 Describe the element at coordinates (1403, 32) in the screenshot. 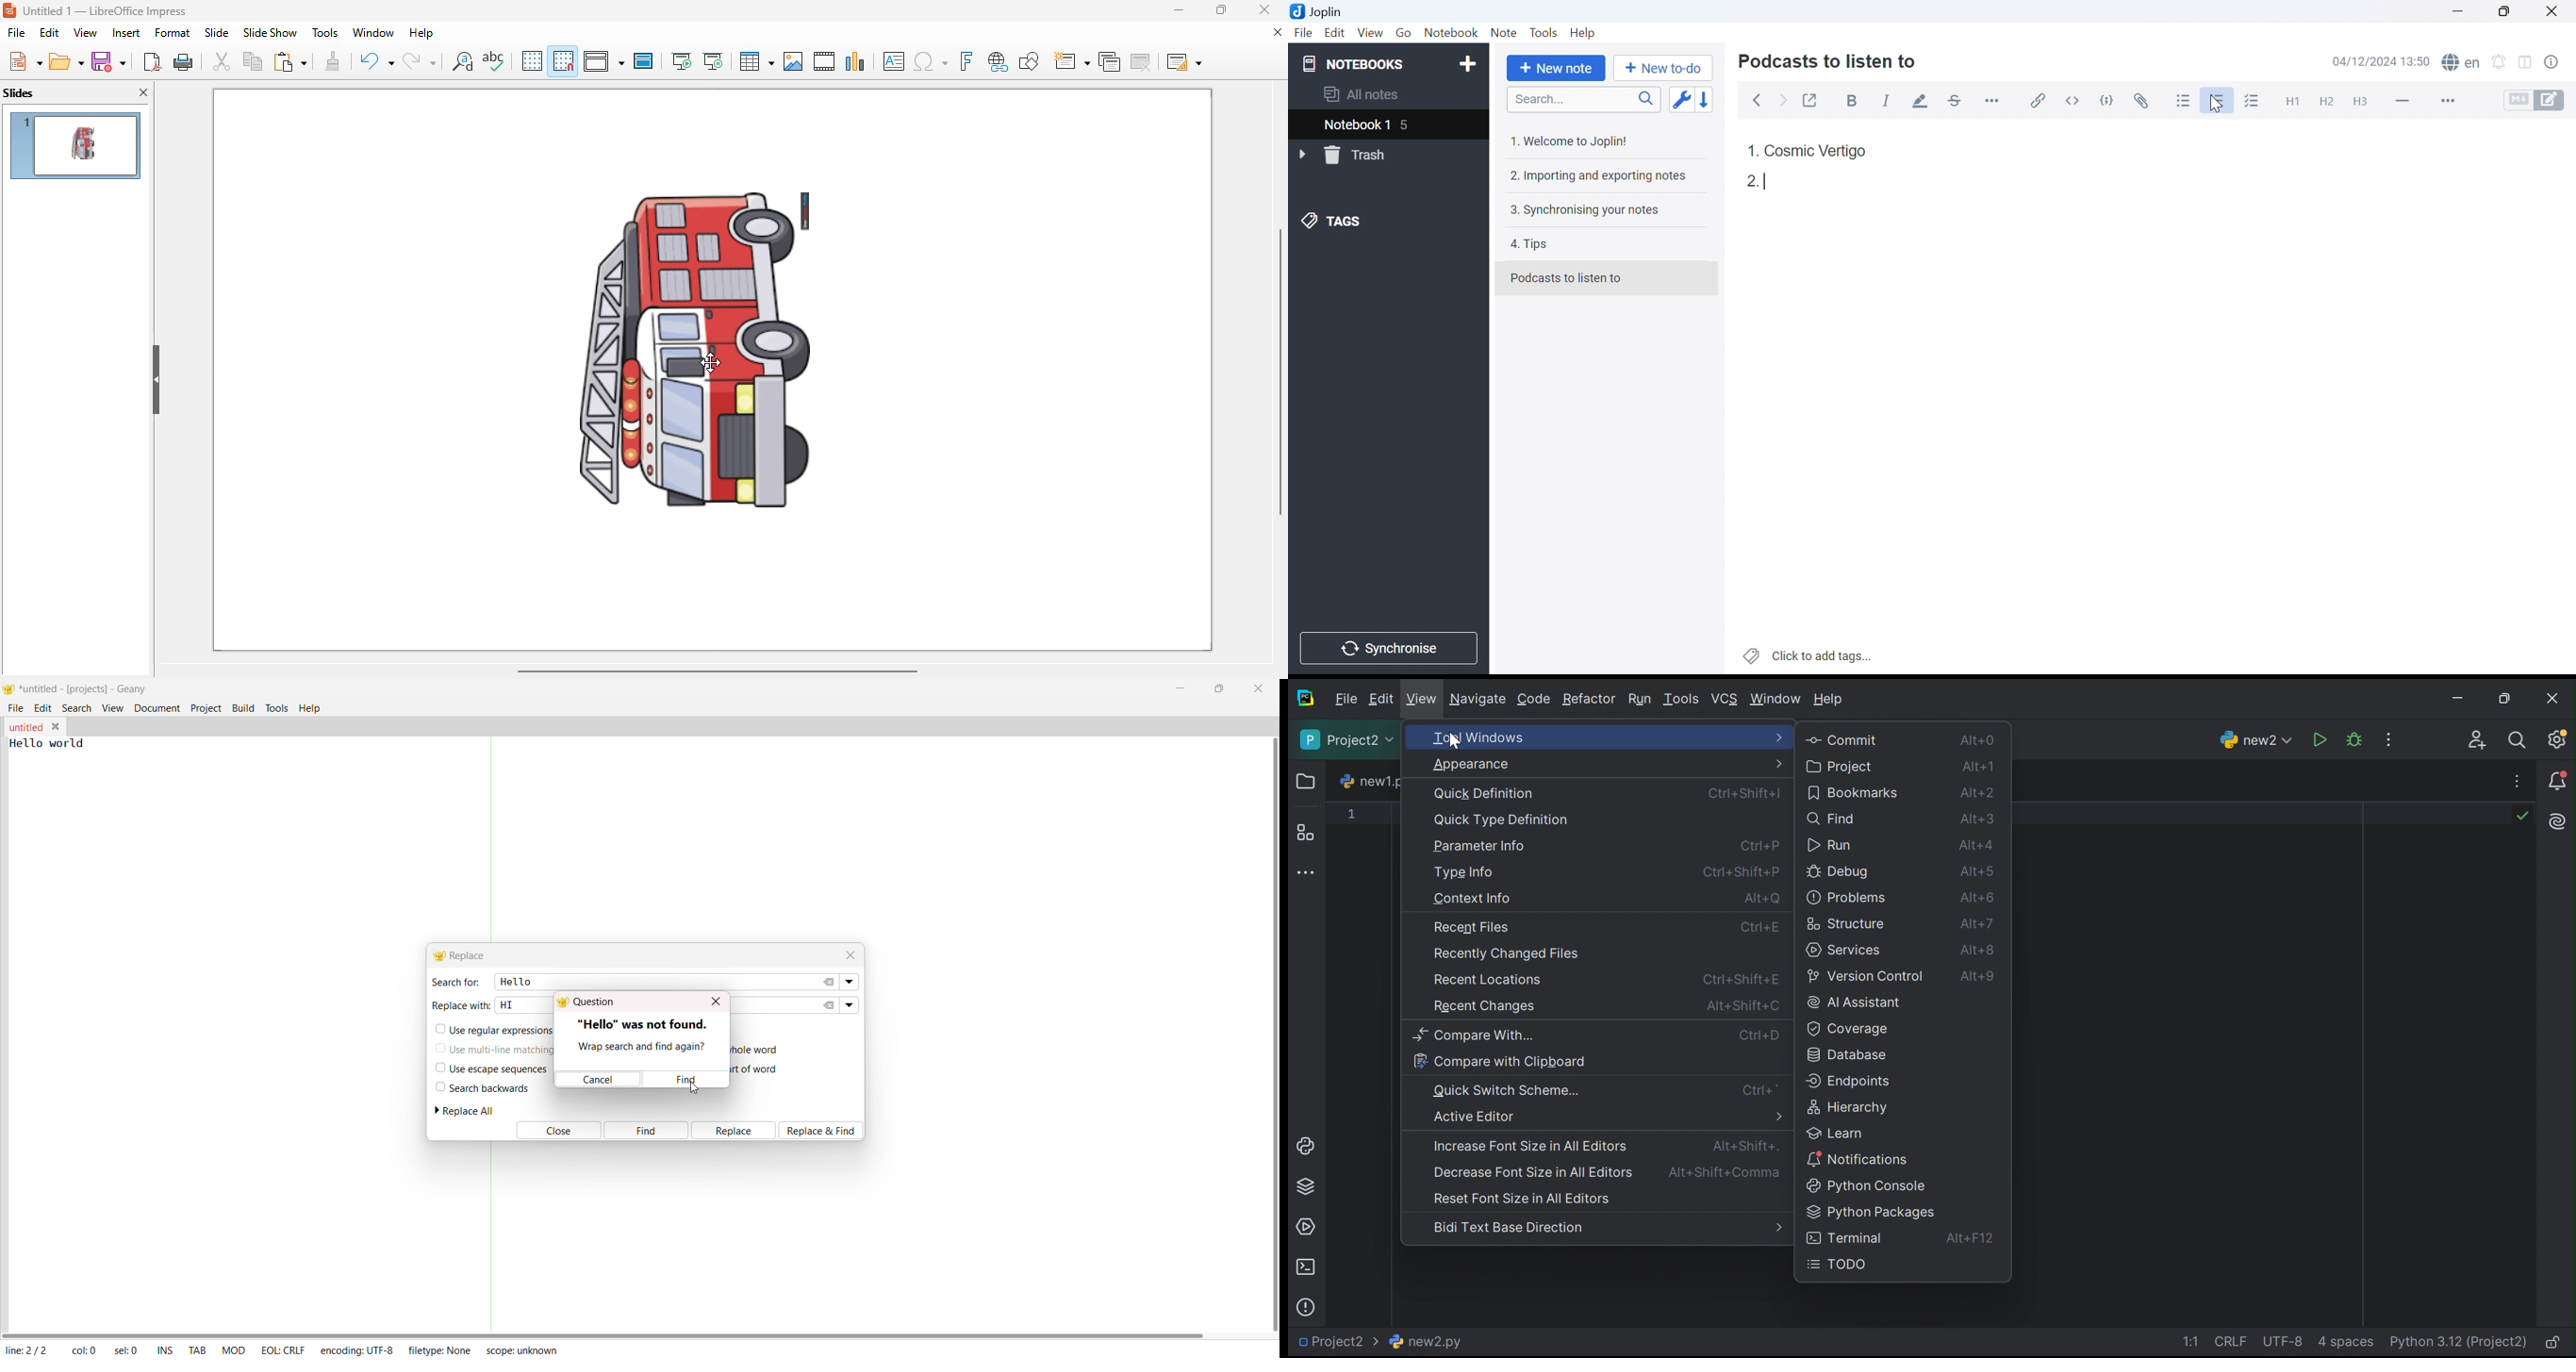

I see `Go` at that location.